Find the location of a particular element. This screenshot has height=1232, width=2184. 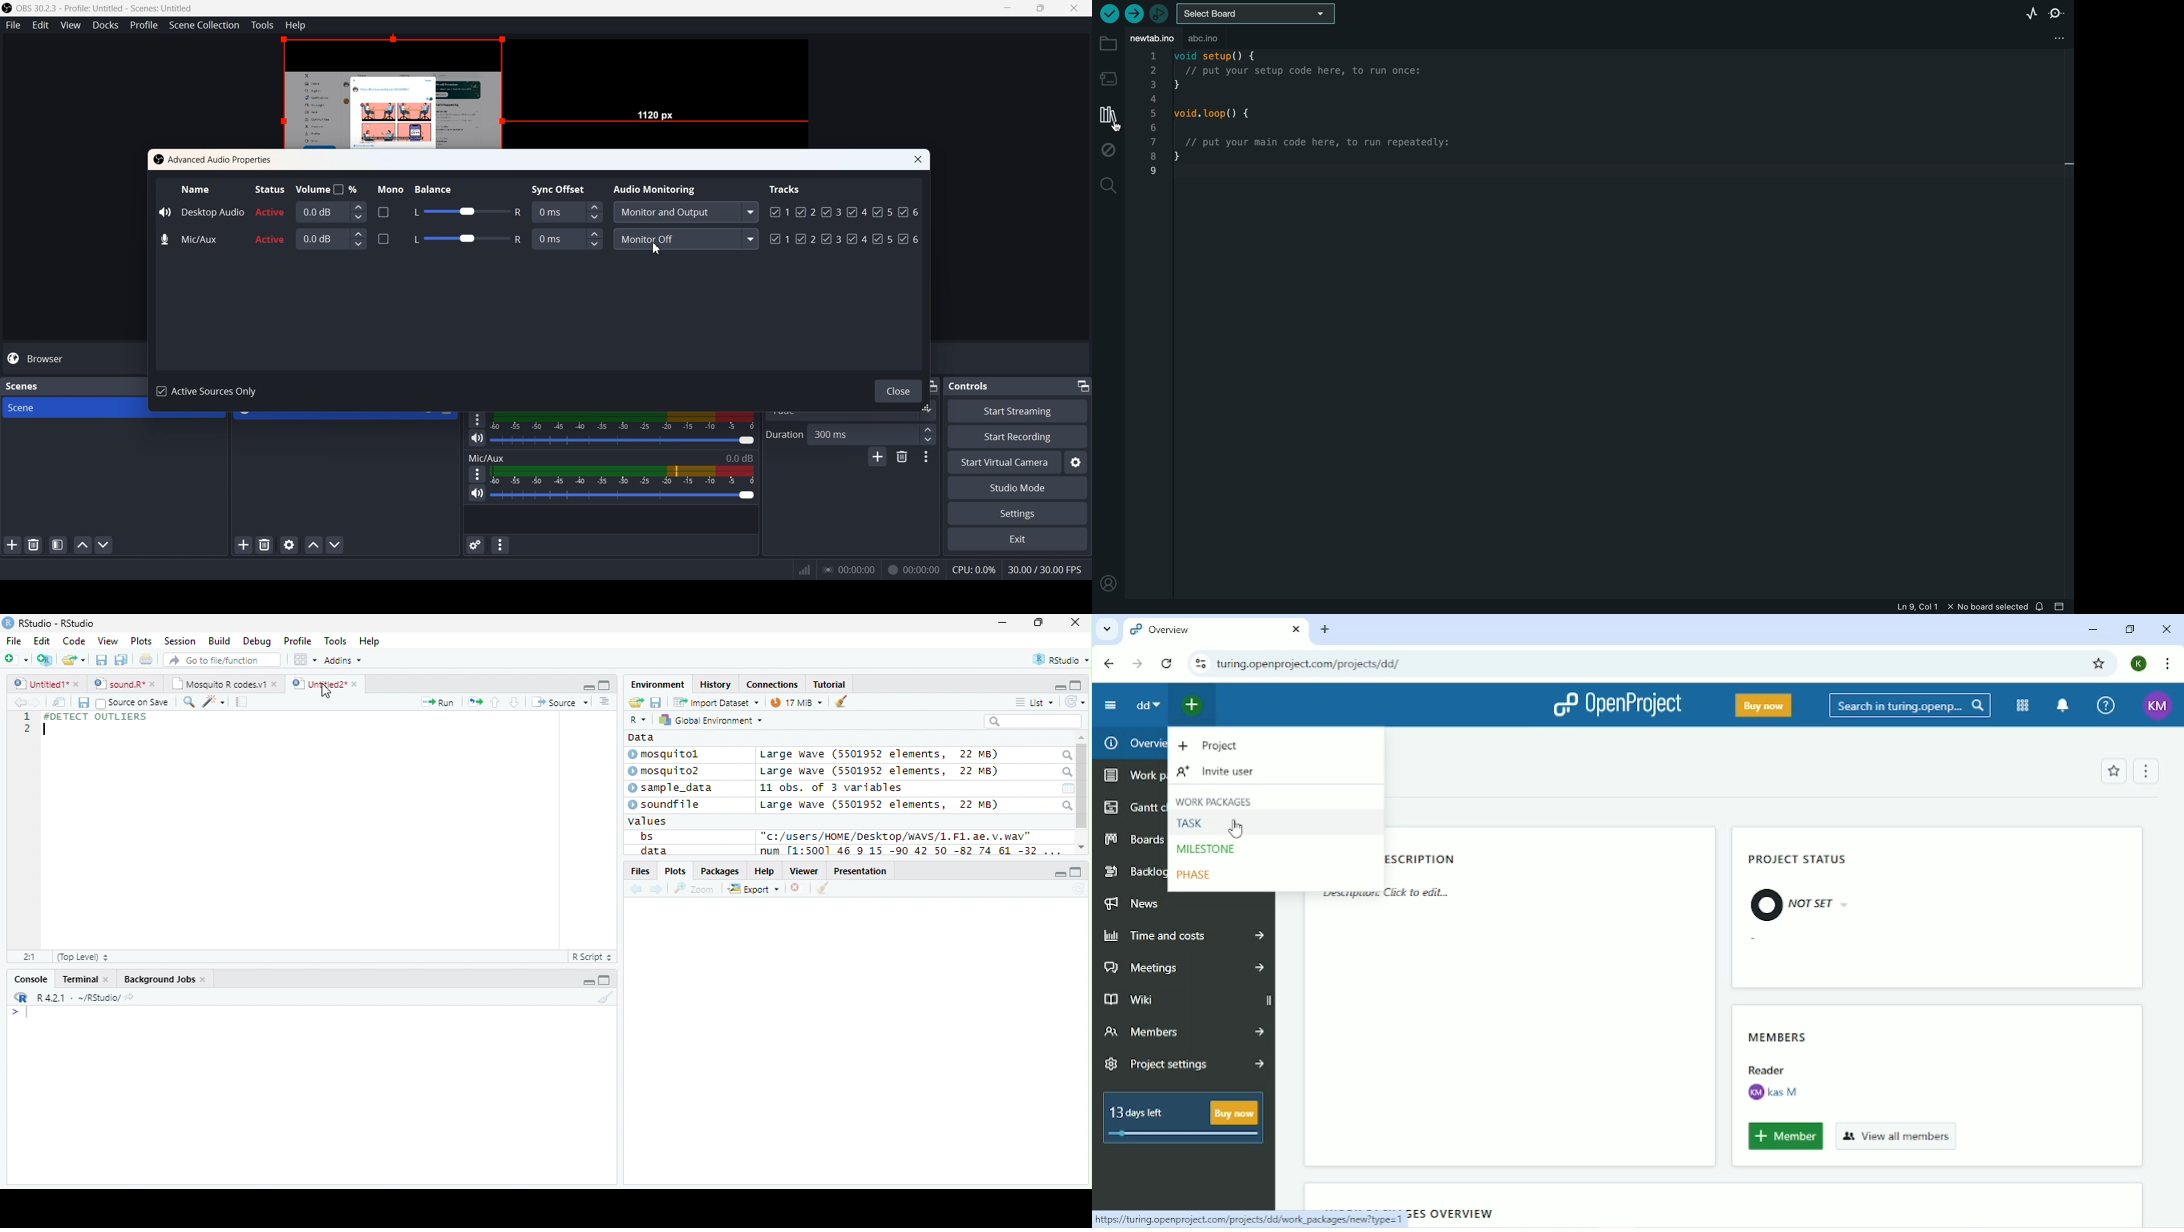

File is located at coordinates (14, 641).